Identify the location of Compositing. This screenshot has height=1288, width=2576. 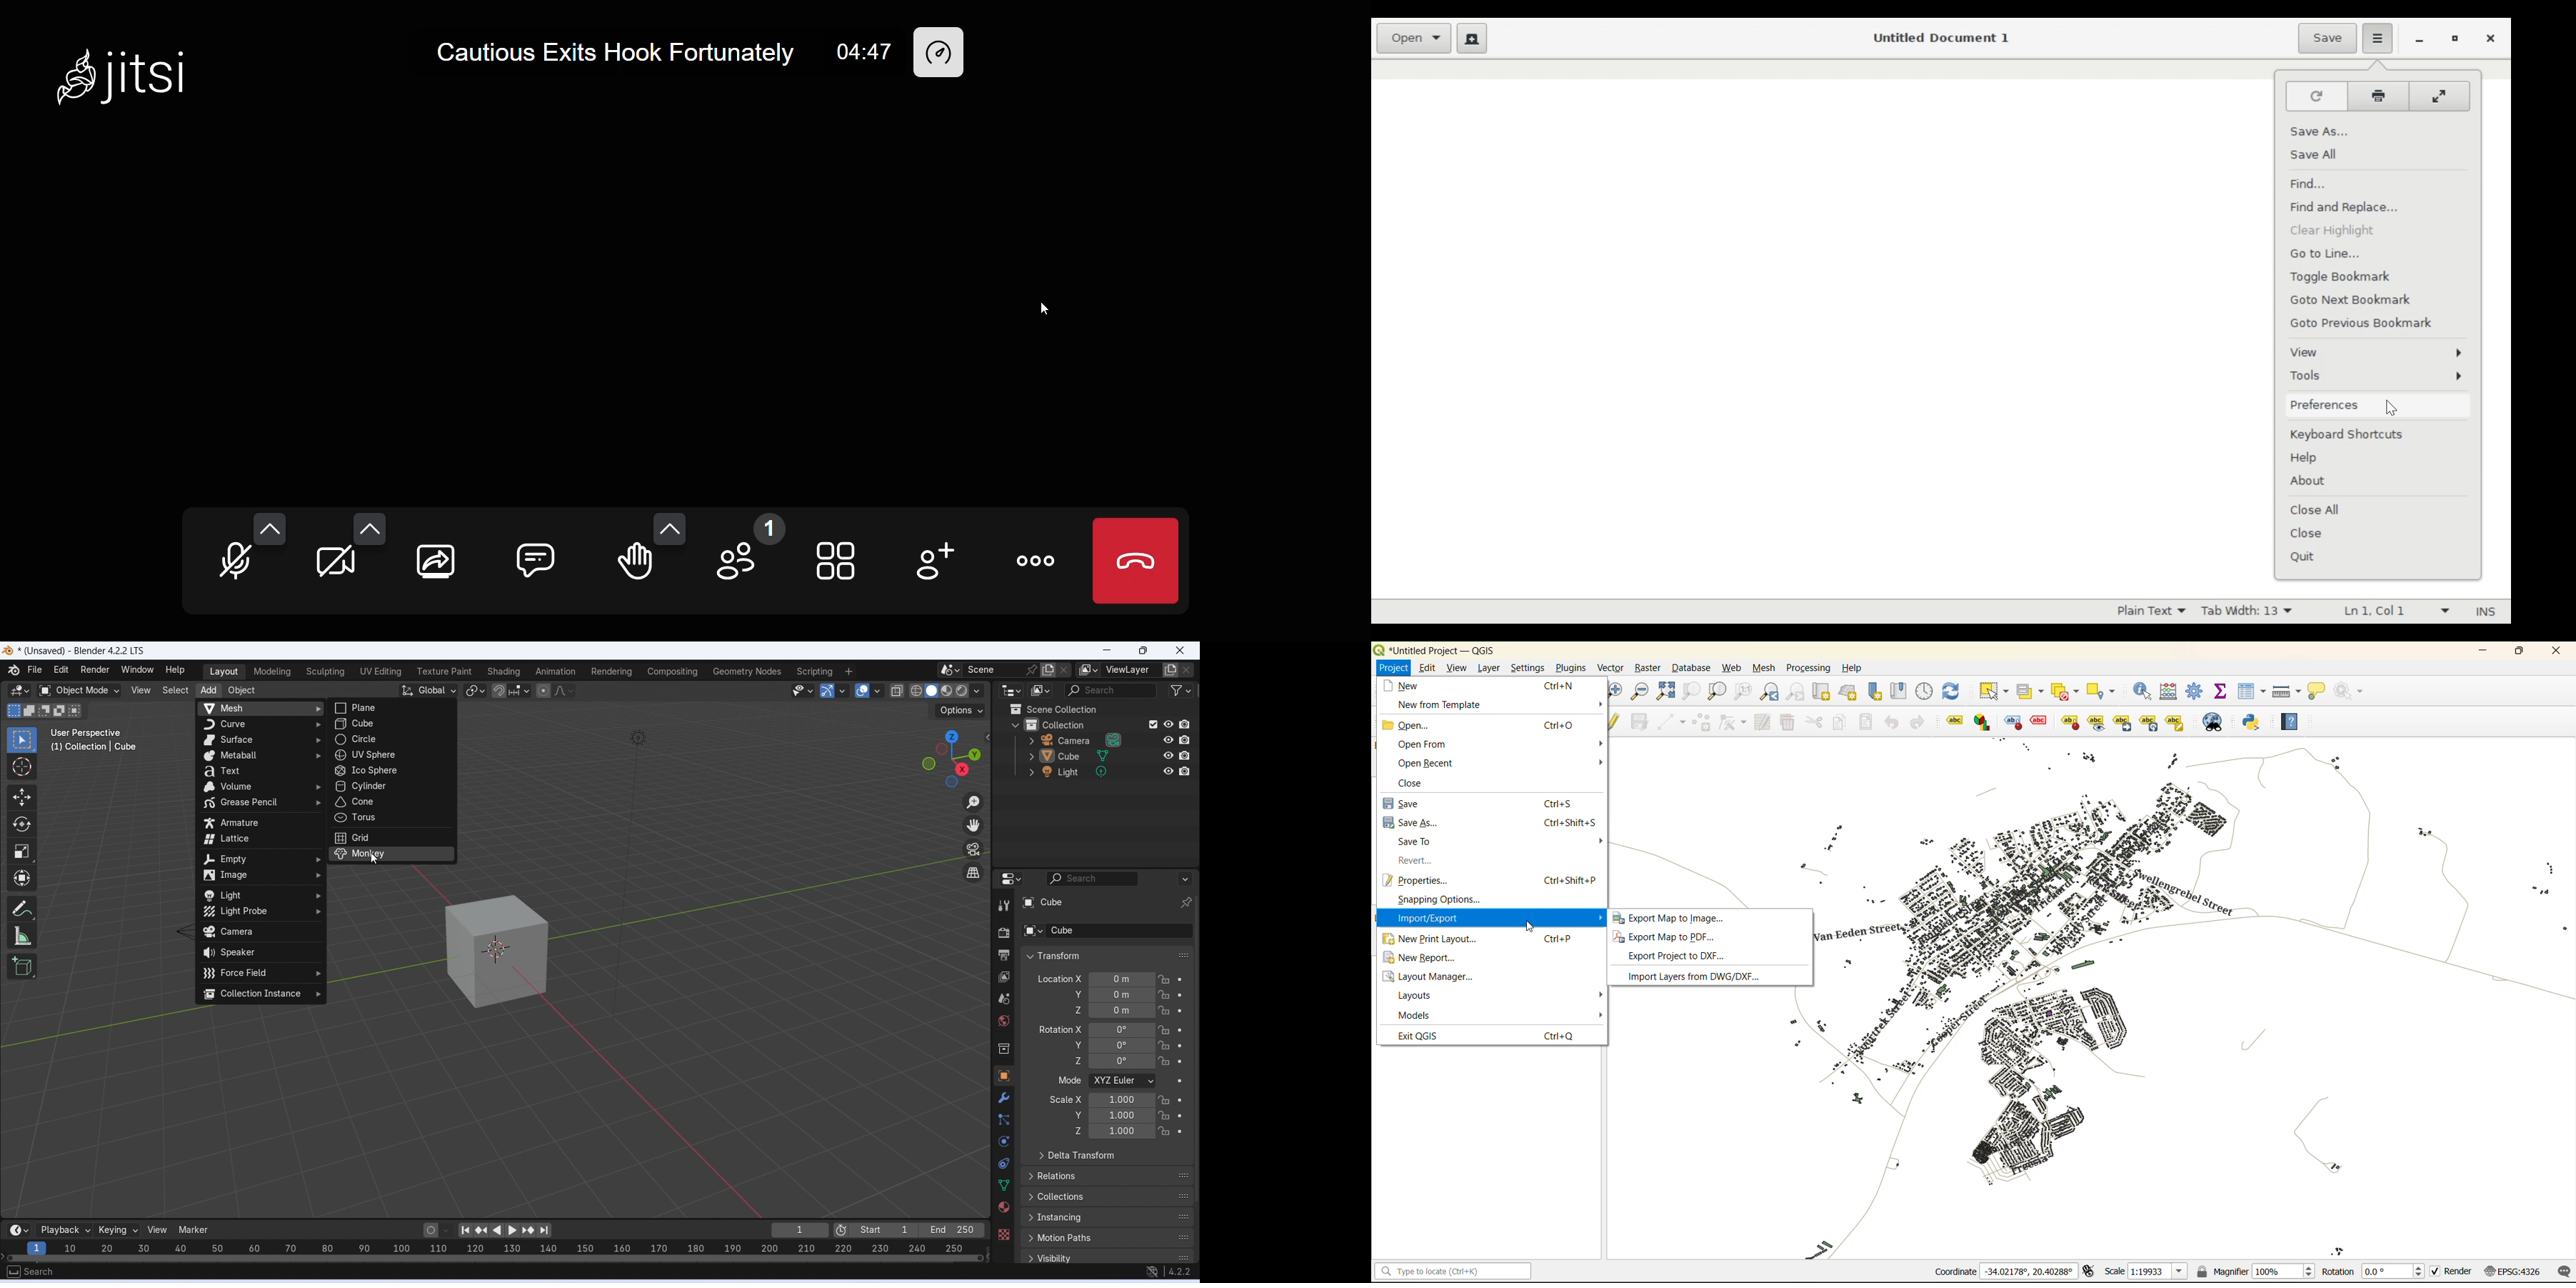
(673, 671).